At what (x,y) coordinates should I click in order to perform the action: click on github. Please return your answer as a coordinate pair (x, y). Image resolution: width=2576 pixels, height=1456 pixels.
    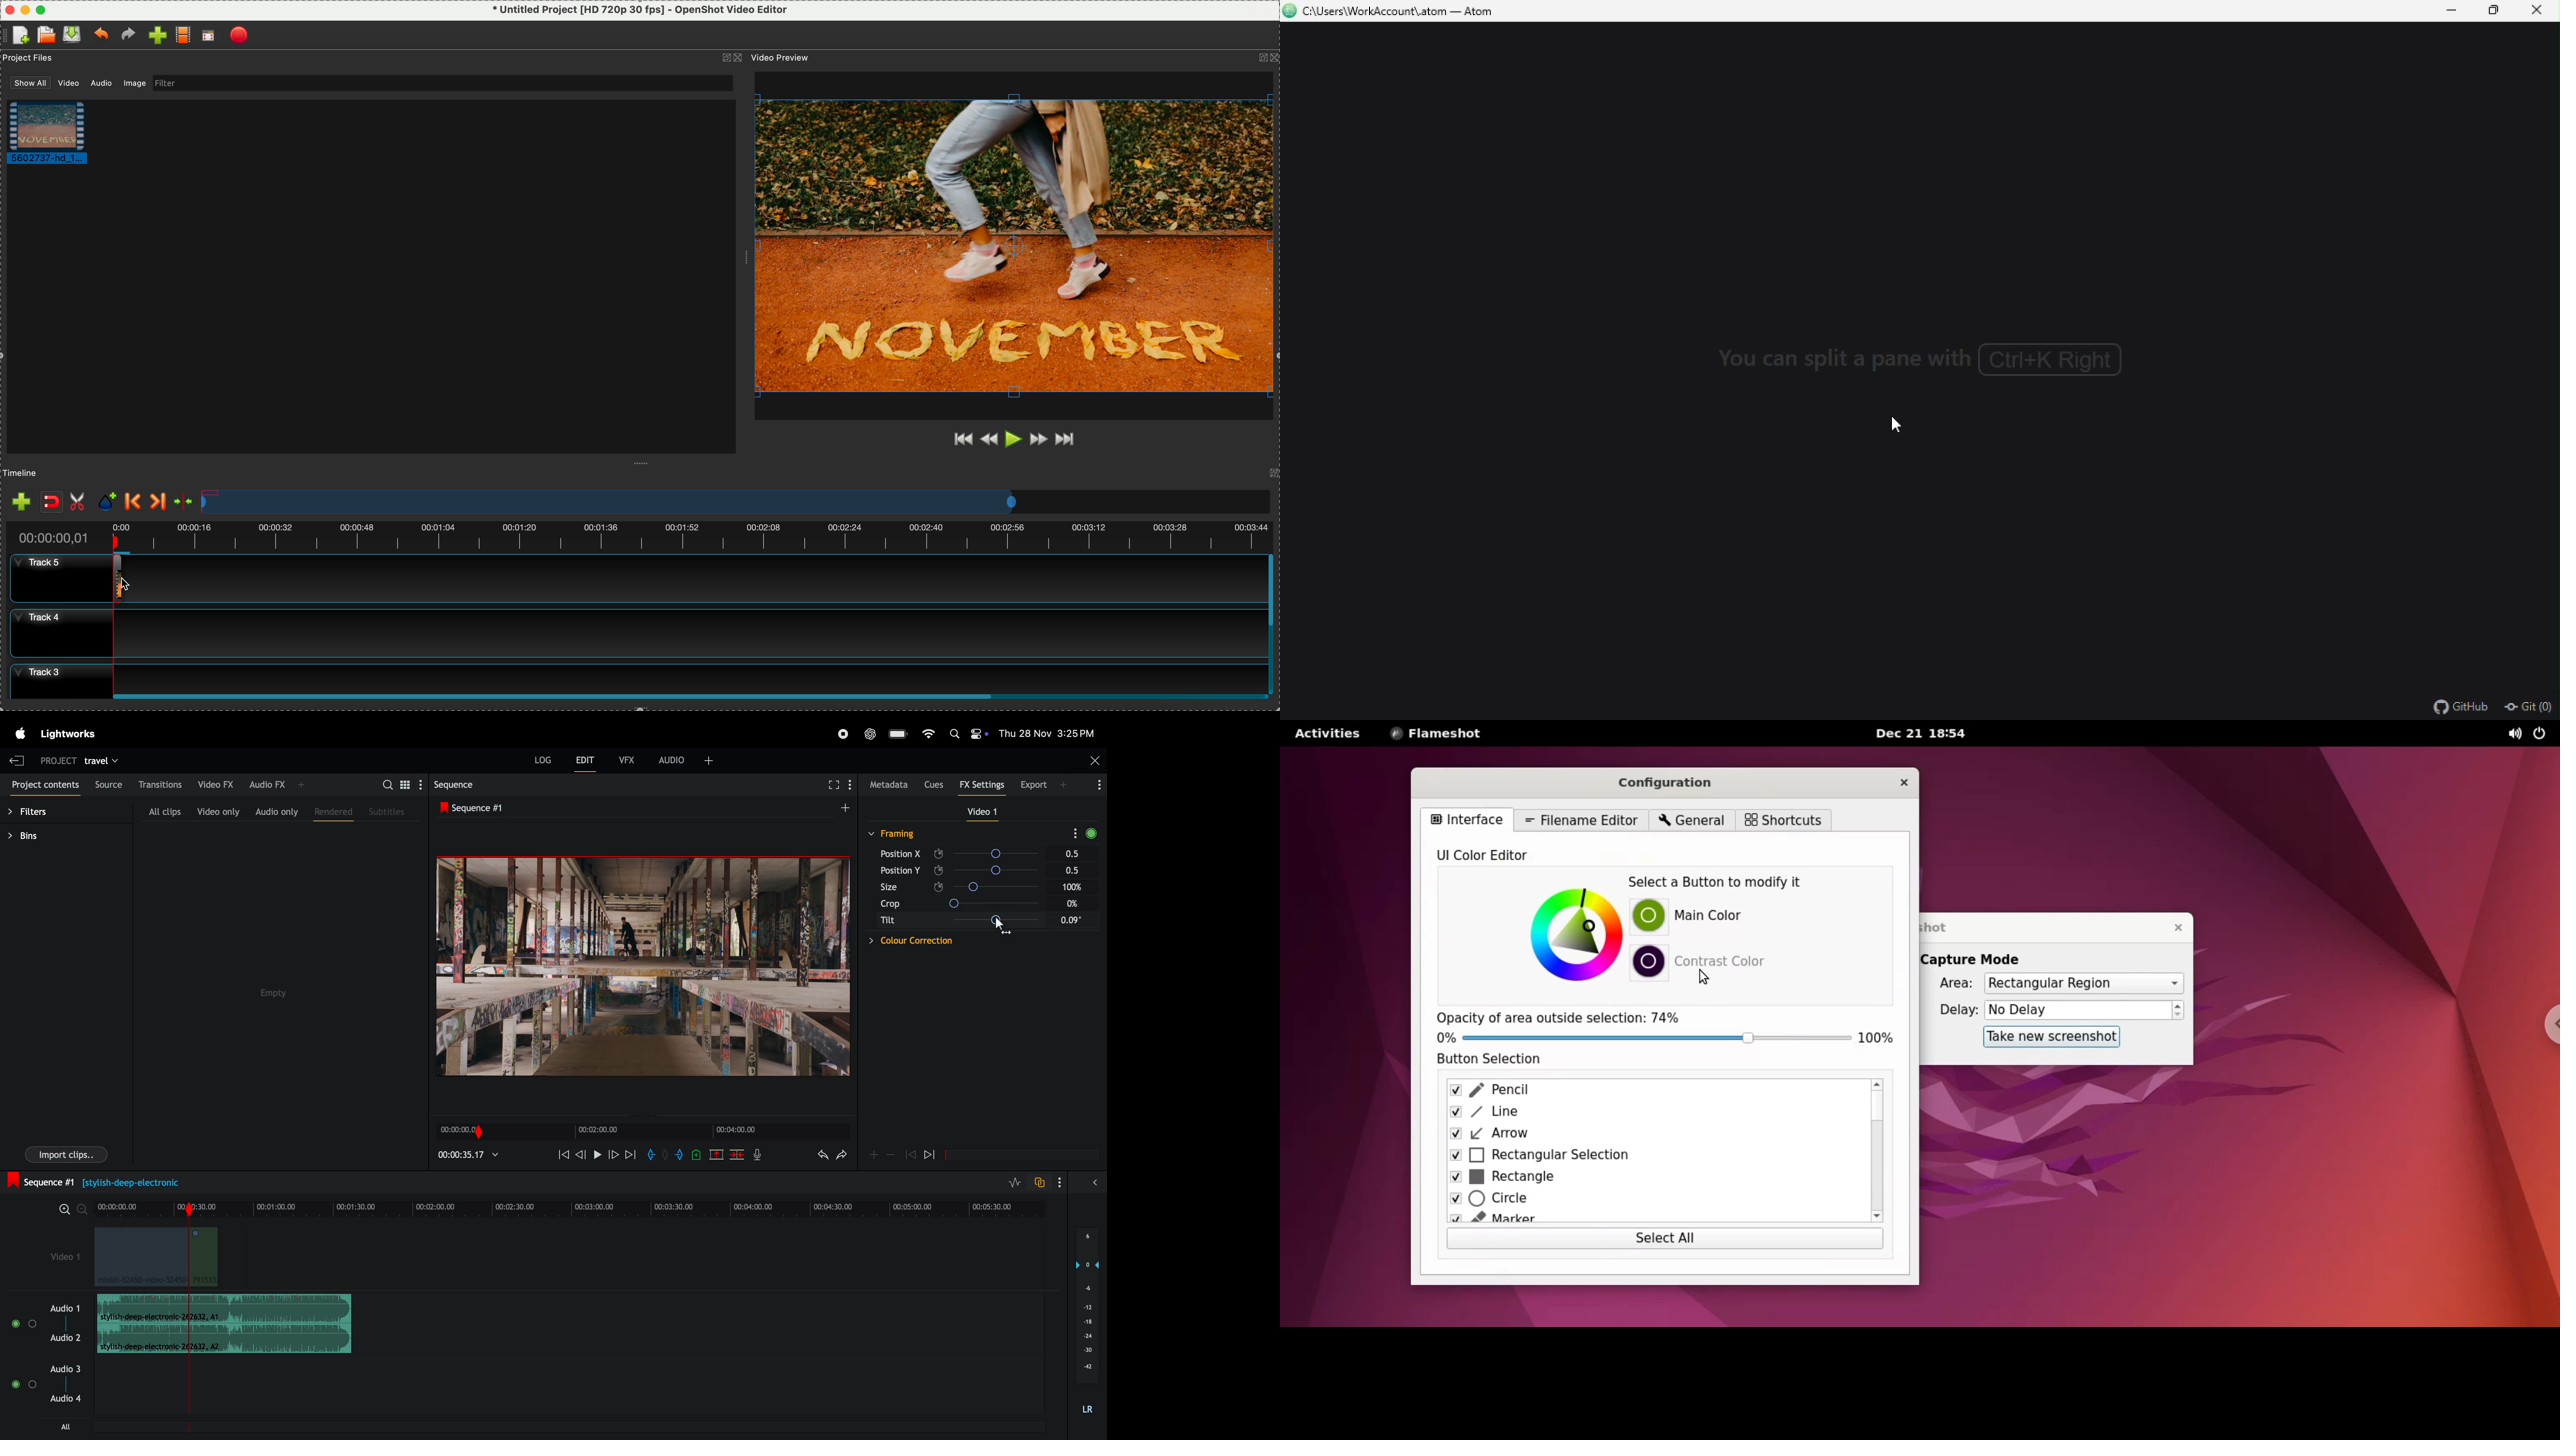
    Looking at the image, I should click on (2460, 705).